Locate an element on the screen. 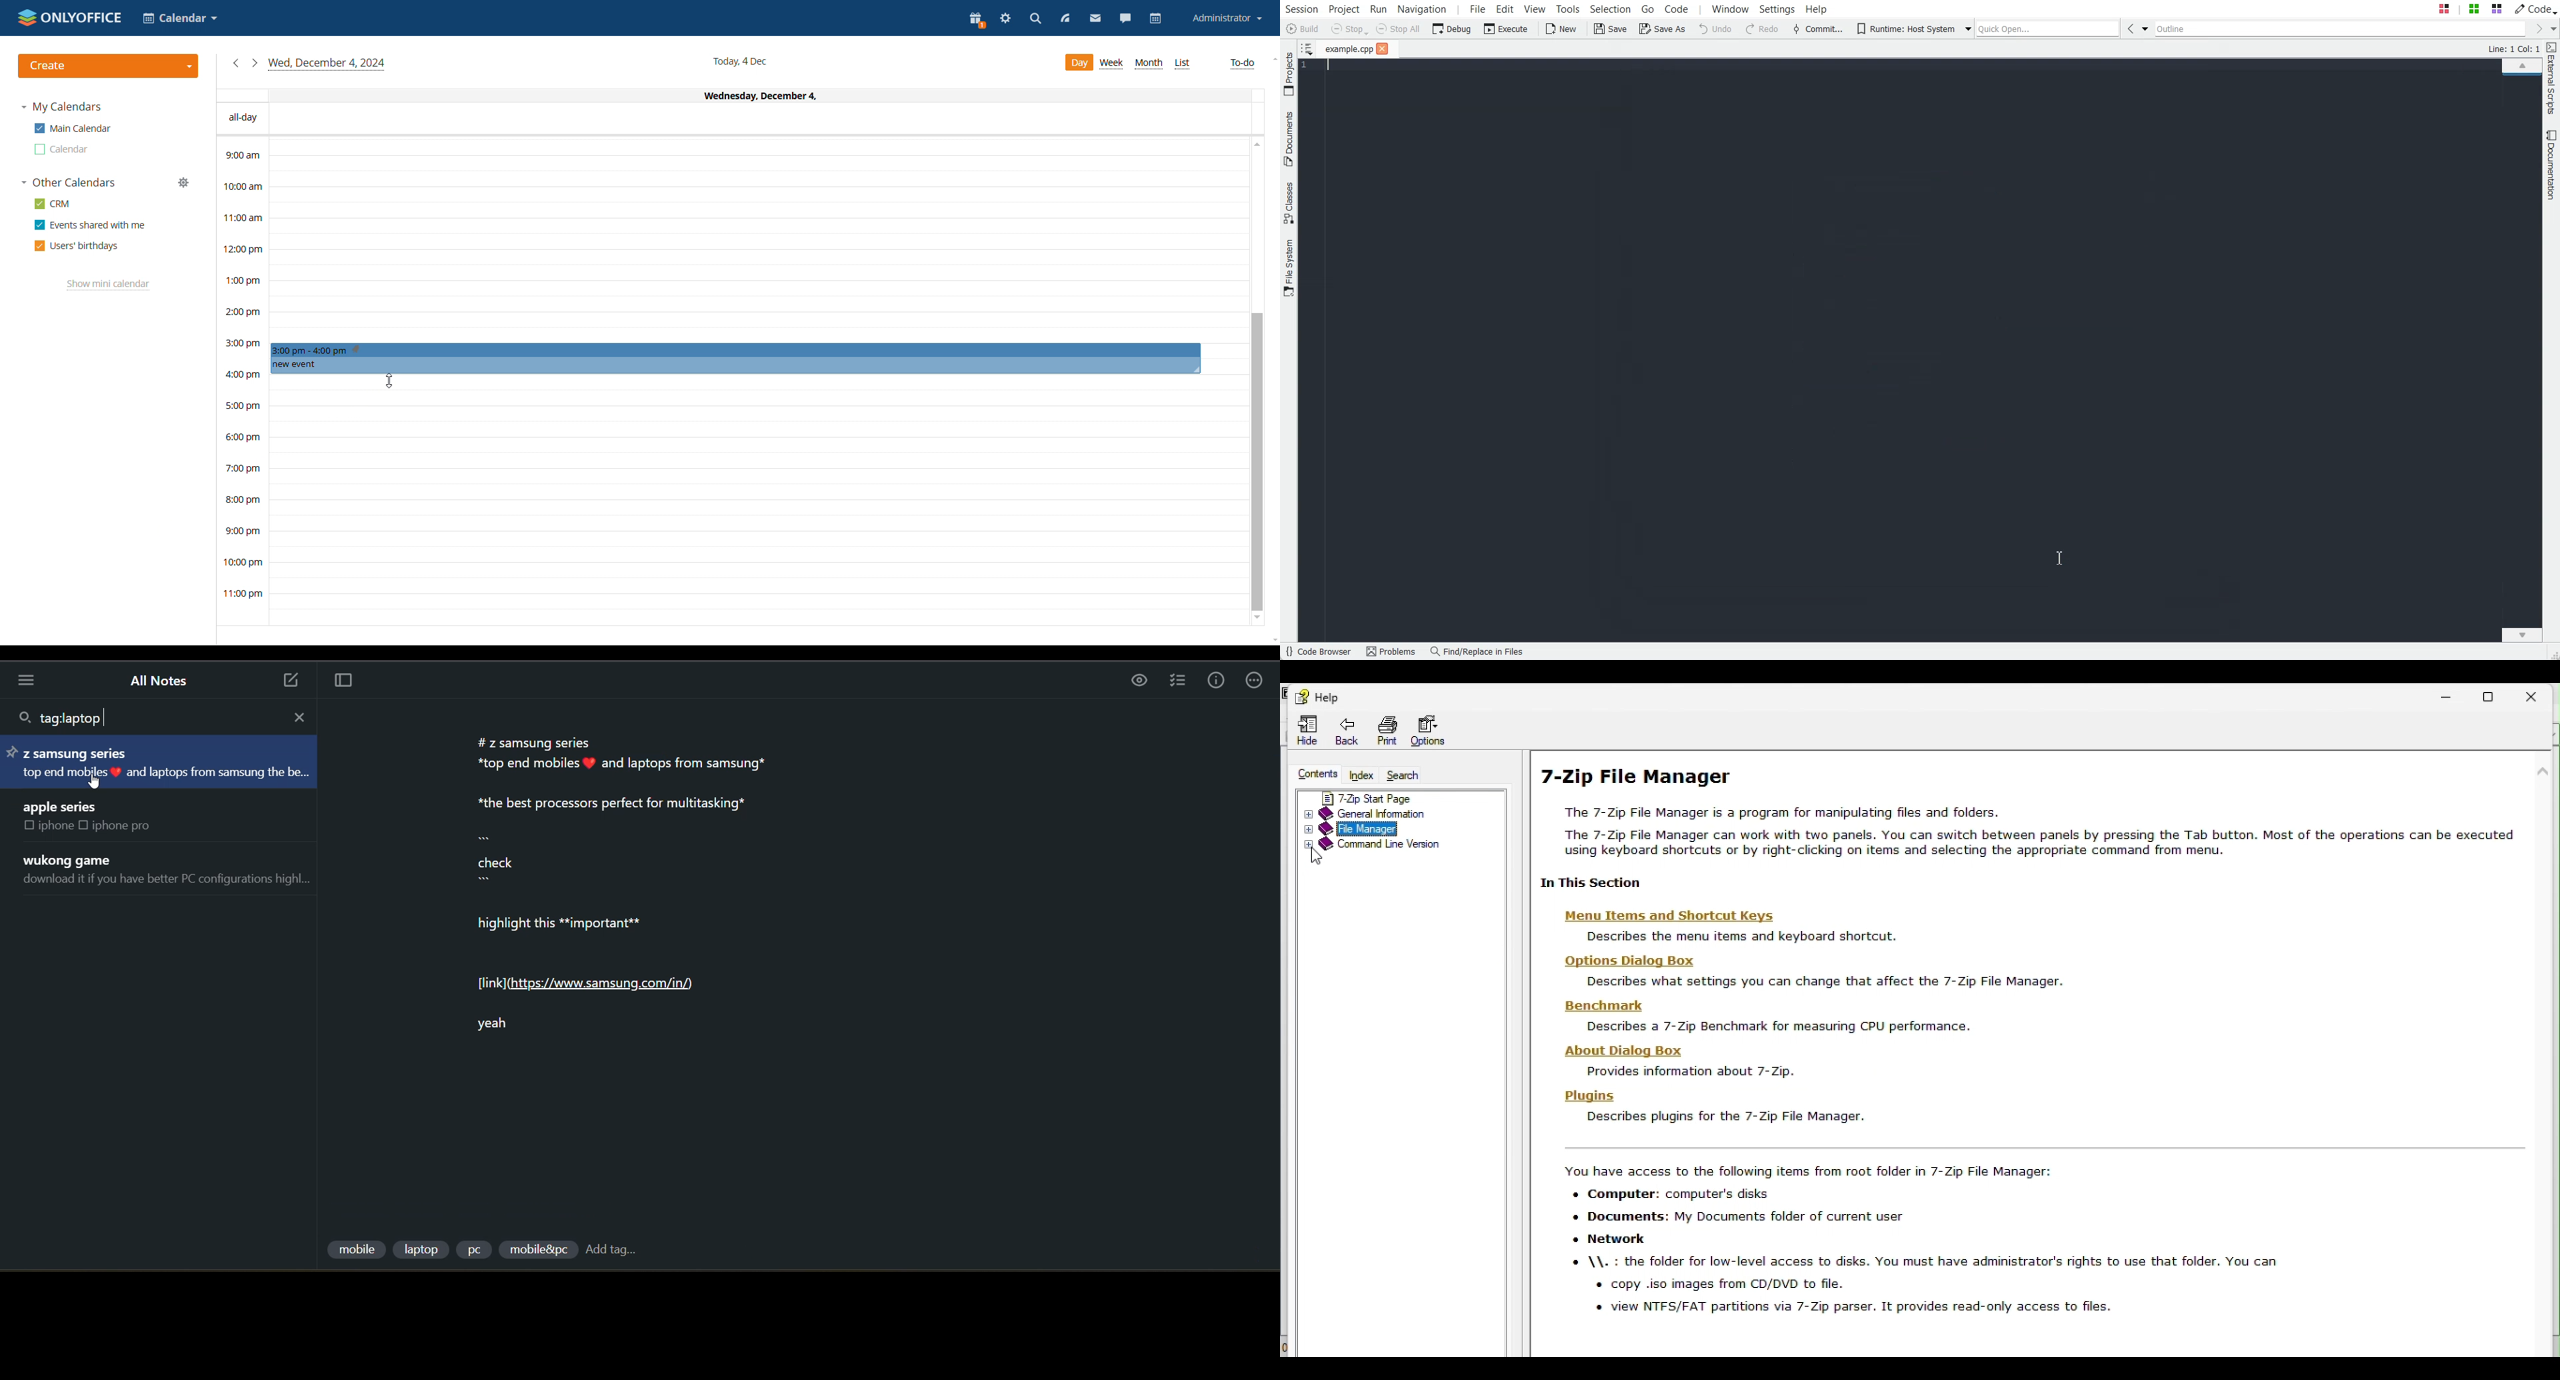 This screenshot has width=2576, height=1400. all-day events is located at coordinates (733, 119).